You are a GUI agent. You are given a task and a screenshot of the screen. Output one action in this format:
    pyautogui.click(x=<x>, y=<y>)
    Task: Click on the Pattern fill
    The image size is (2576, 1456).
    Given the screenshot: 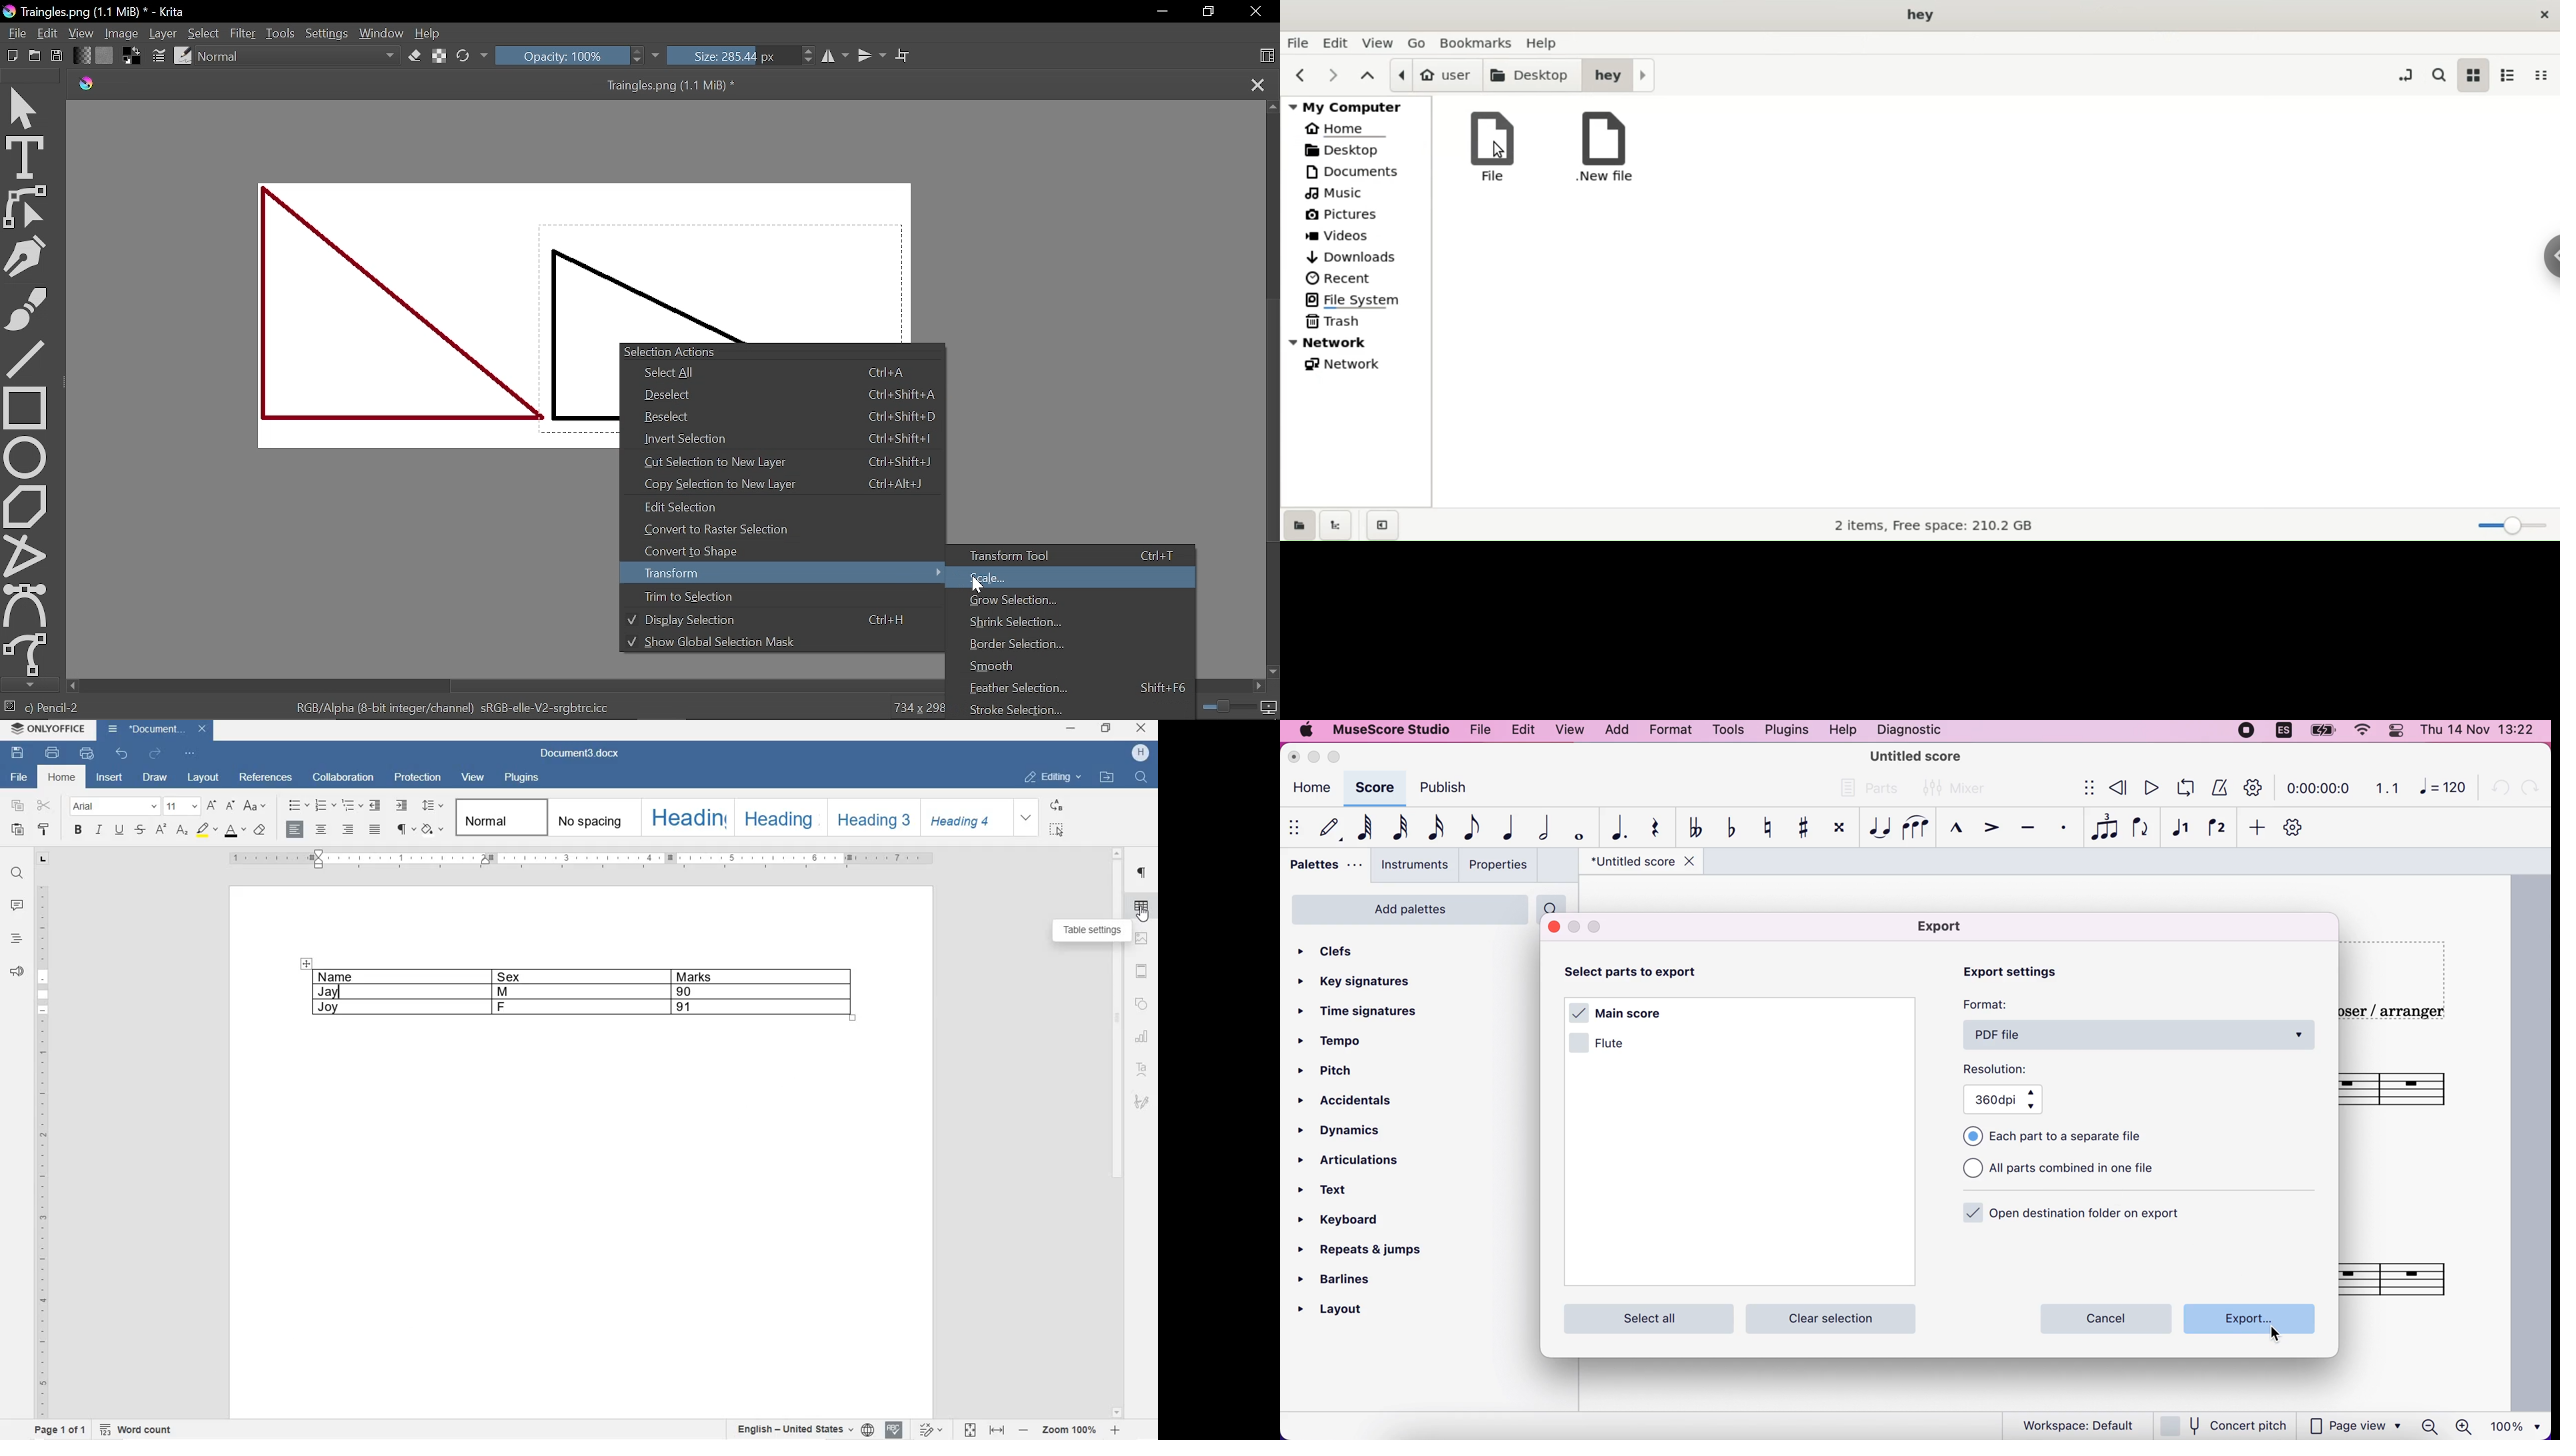 What is the action you would take?
    pyautogui.click(x=106, y=56)
    